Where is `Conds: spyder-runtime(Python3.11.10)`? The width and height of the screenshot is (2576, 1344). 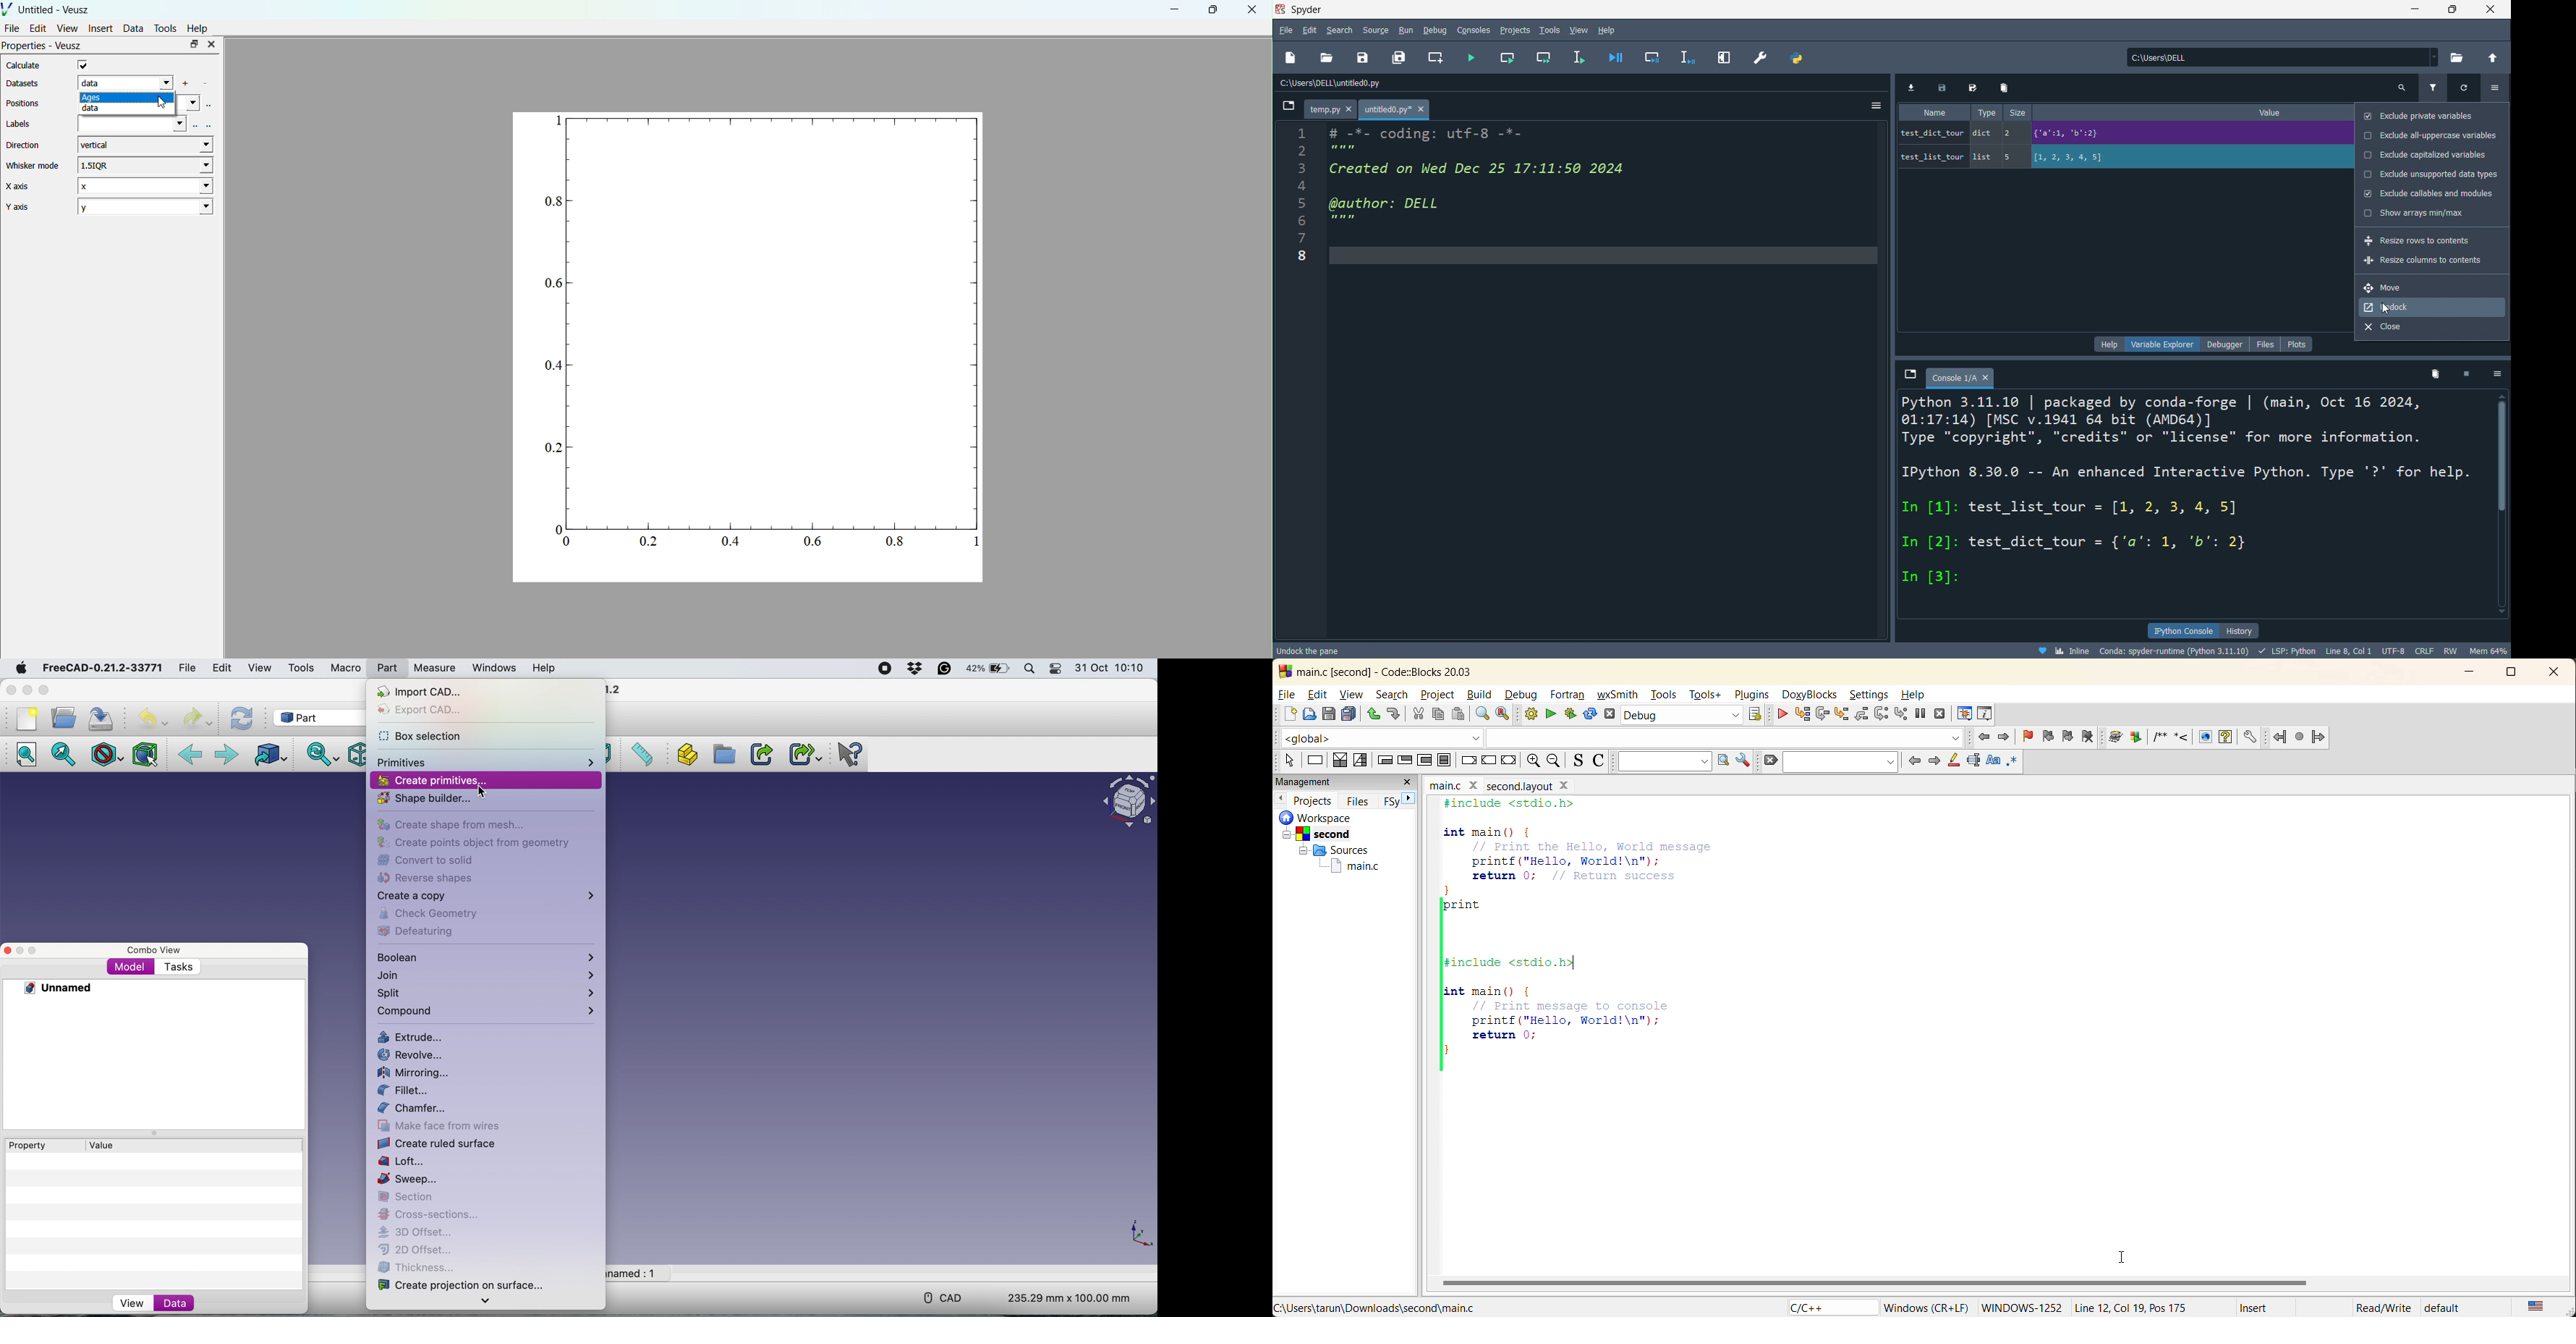 Conds: spyder-runtime(Python3.11.10) is located at coordinates (2177, 651).